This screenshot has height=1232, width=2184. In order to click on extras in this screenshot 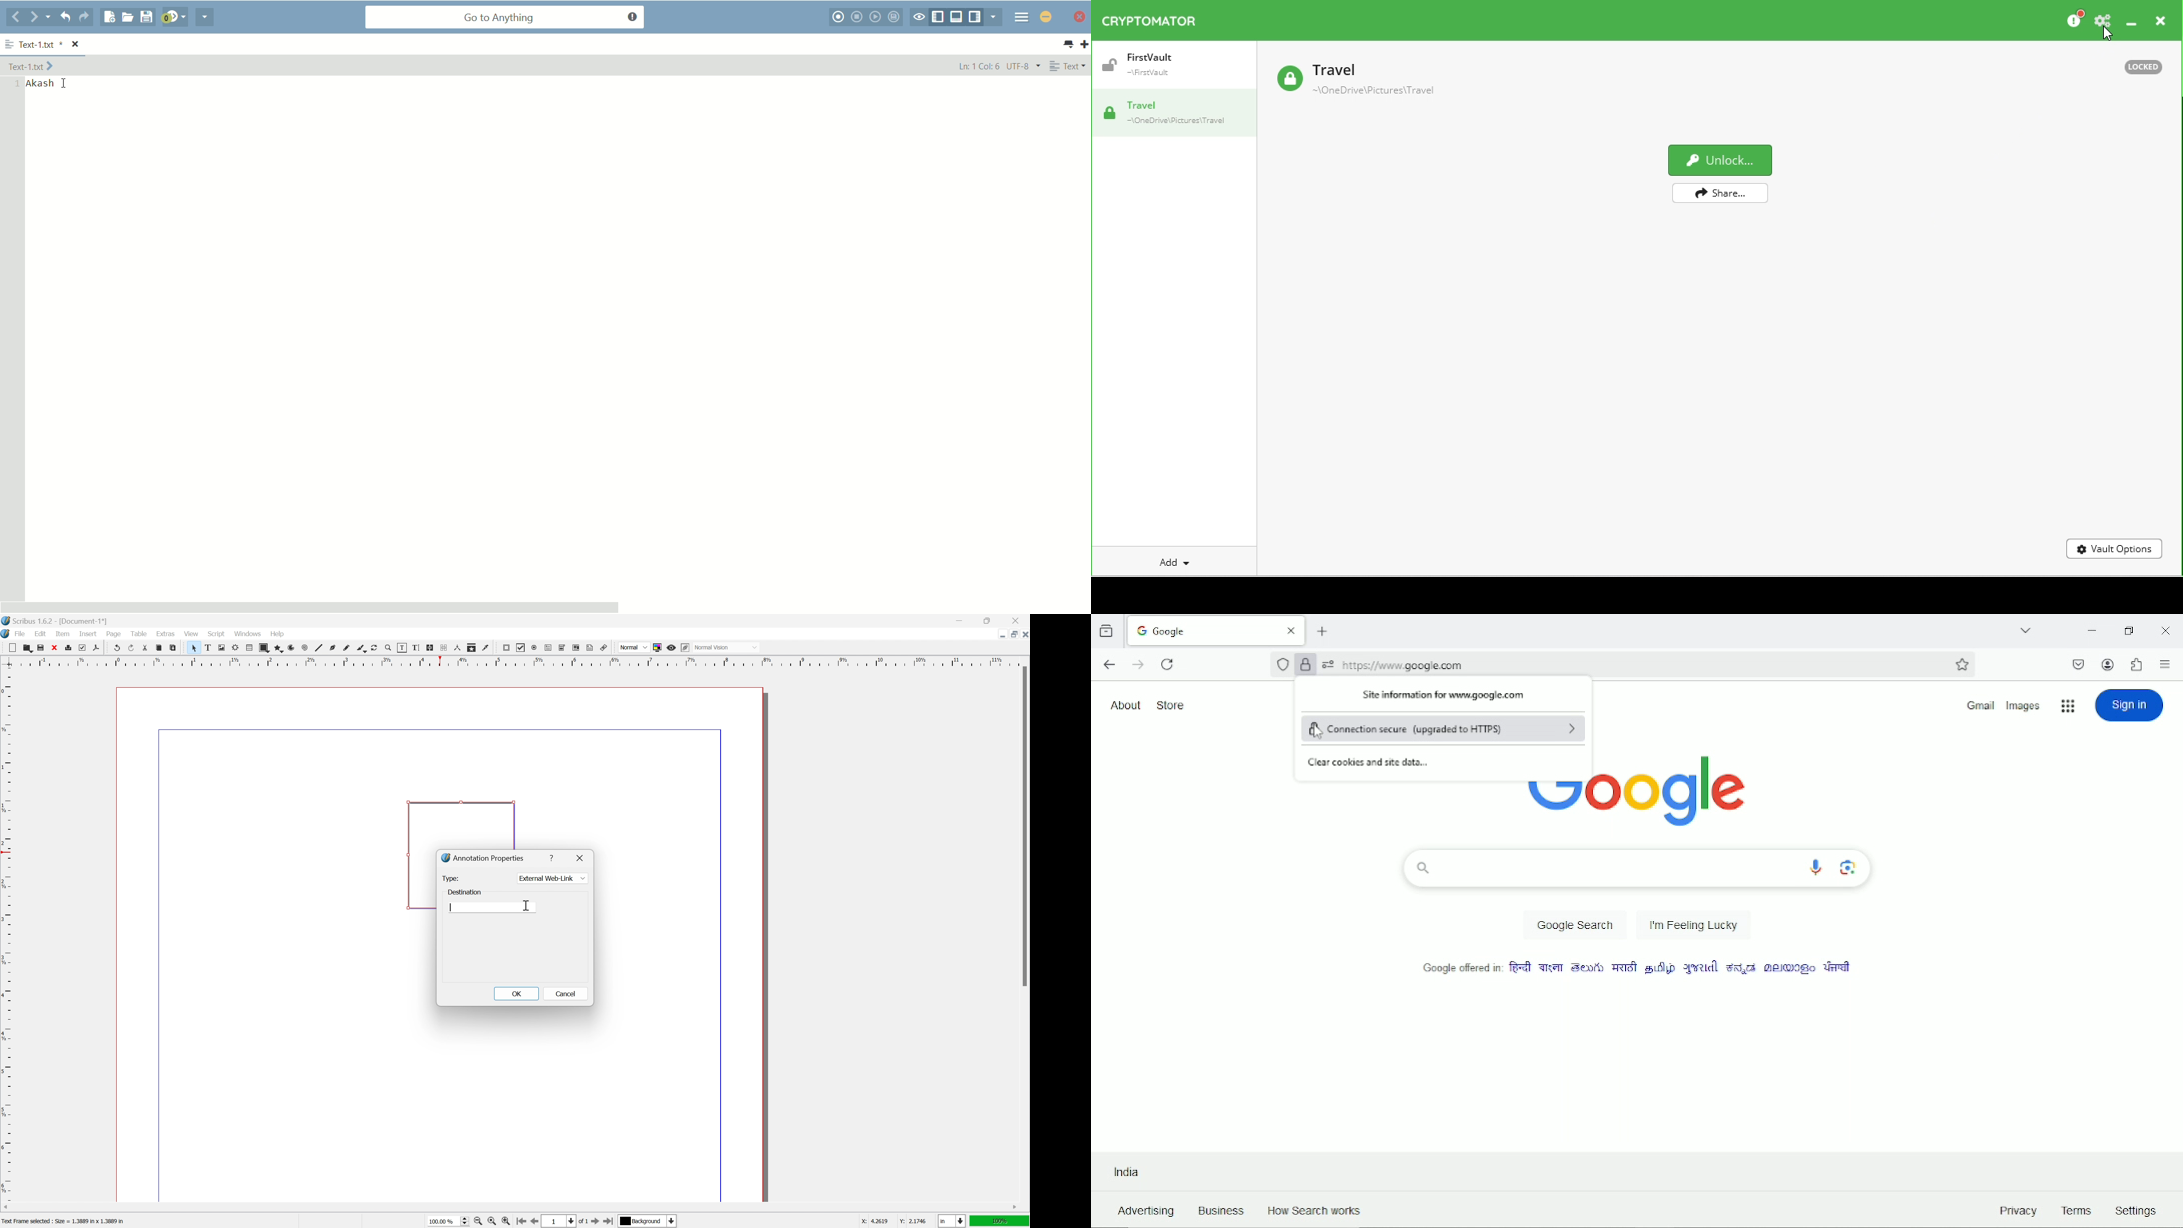, I will do `click(165, 633)`.